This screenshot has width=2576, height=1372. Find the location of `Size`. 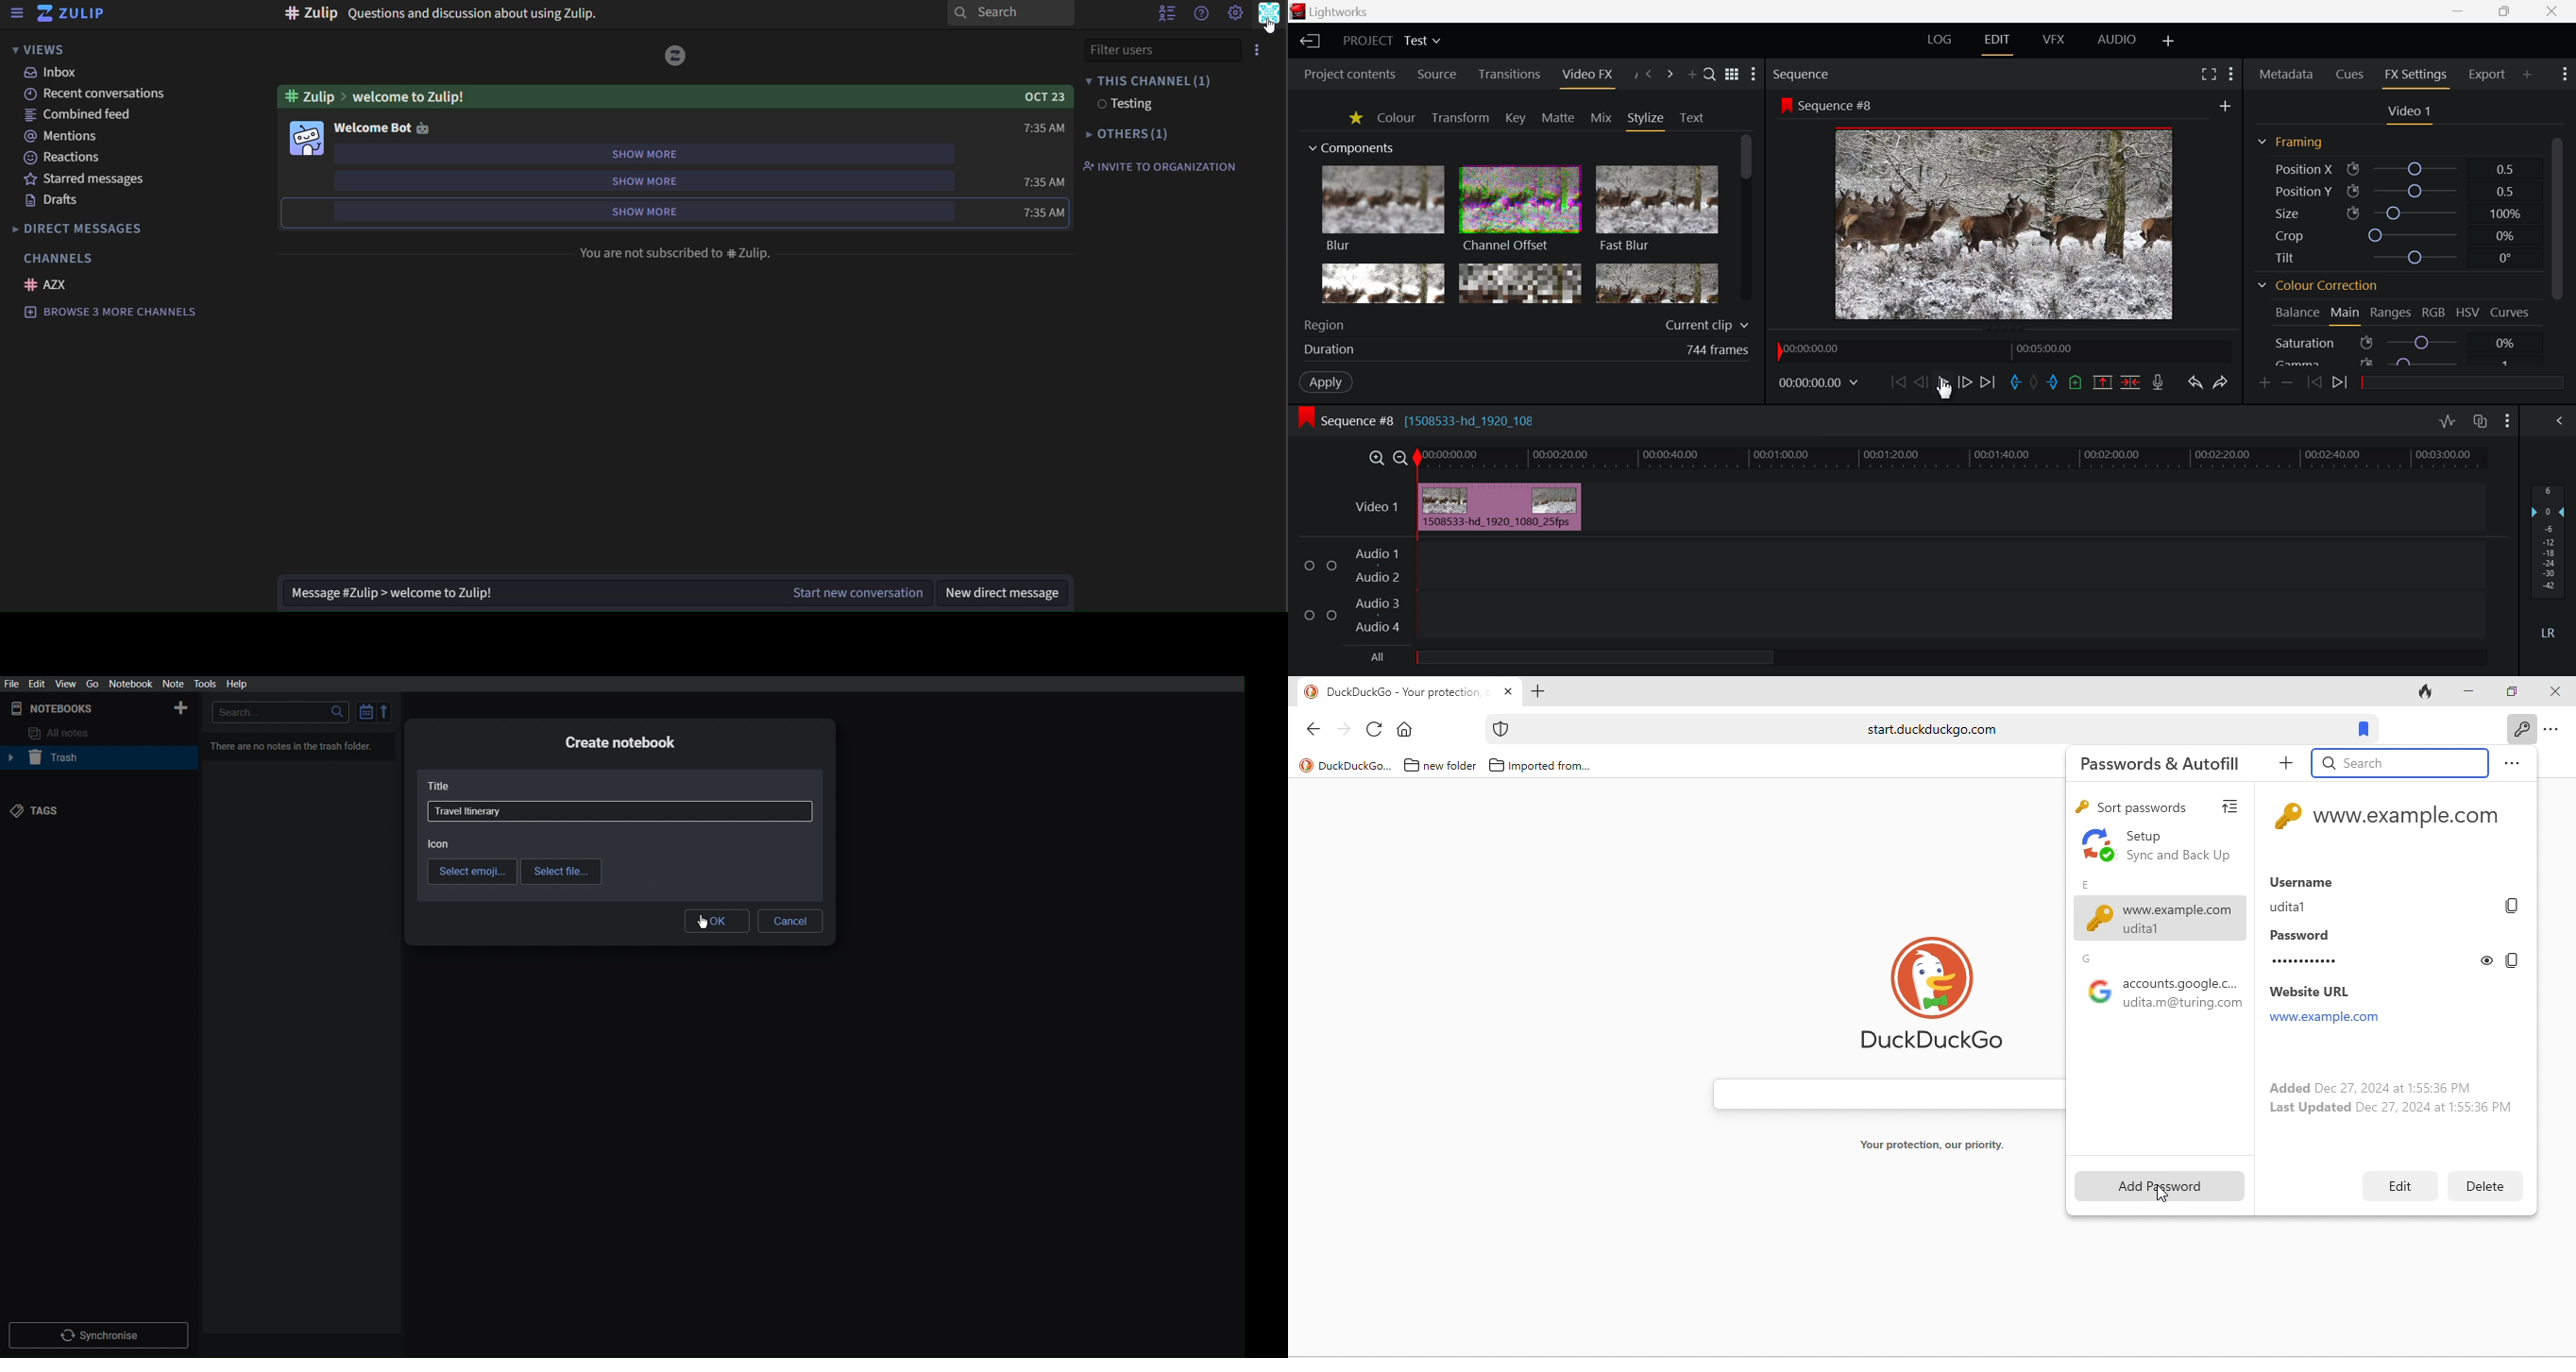

Size is located at coordinates (2394, 213).